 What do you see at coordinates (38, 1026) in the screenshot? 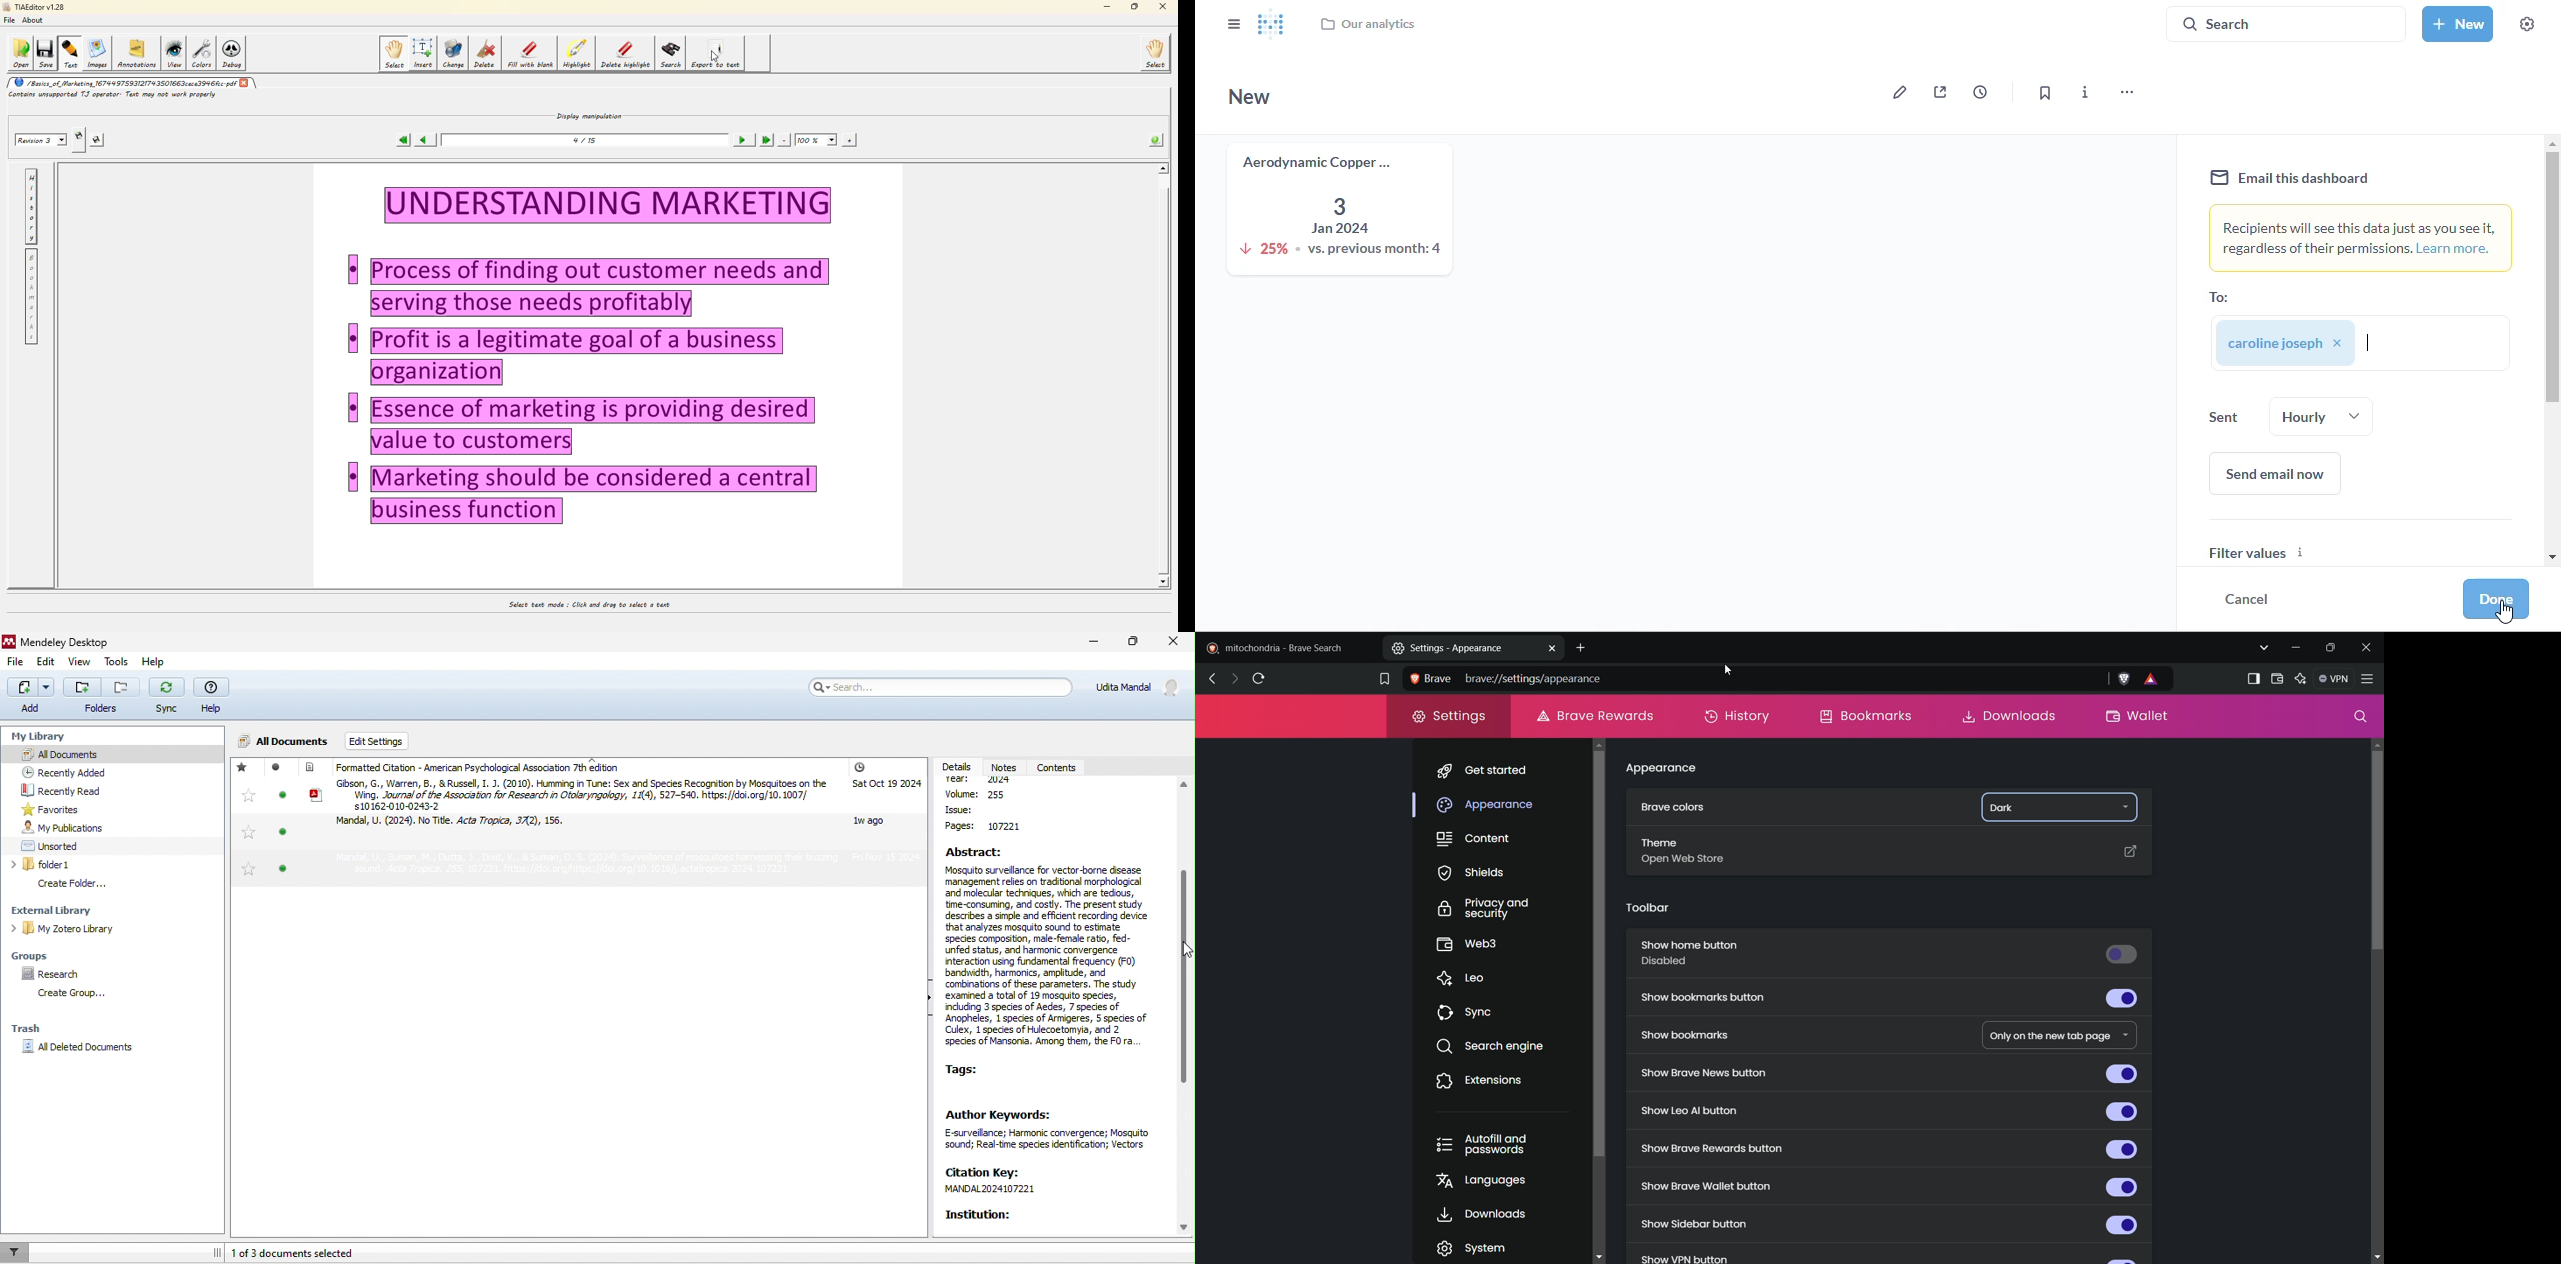
I see `trash` at bounding box center [38, 1026].